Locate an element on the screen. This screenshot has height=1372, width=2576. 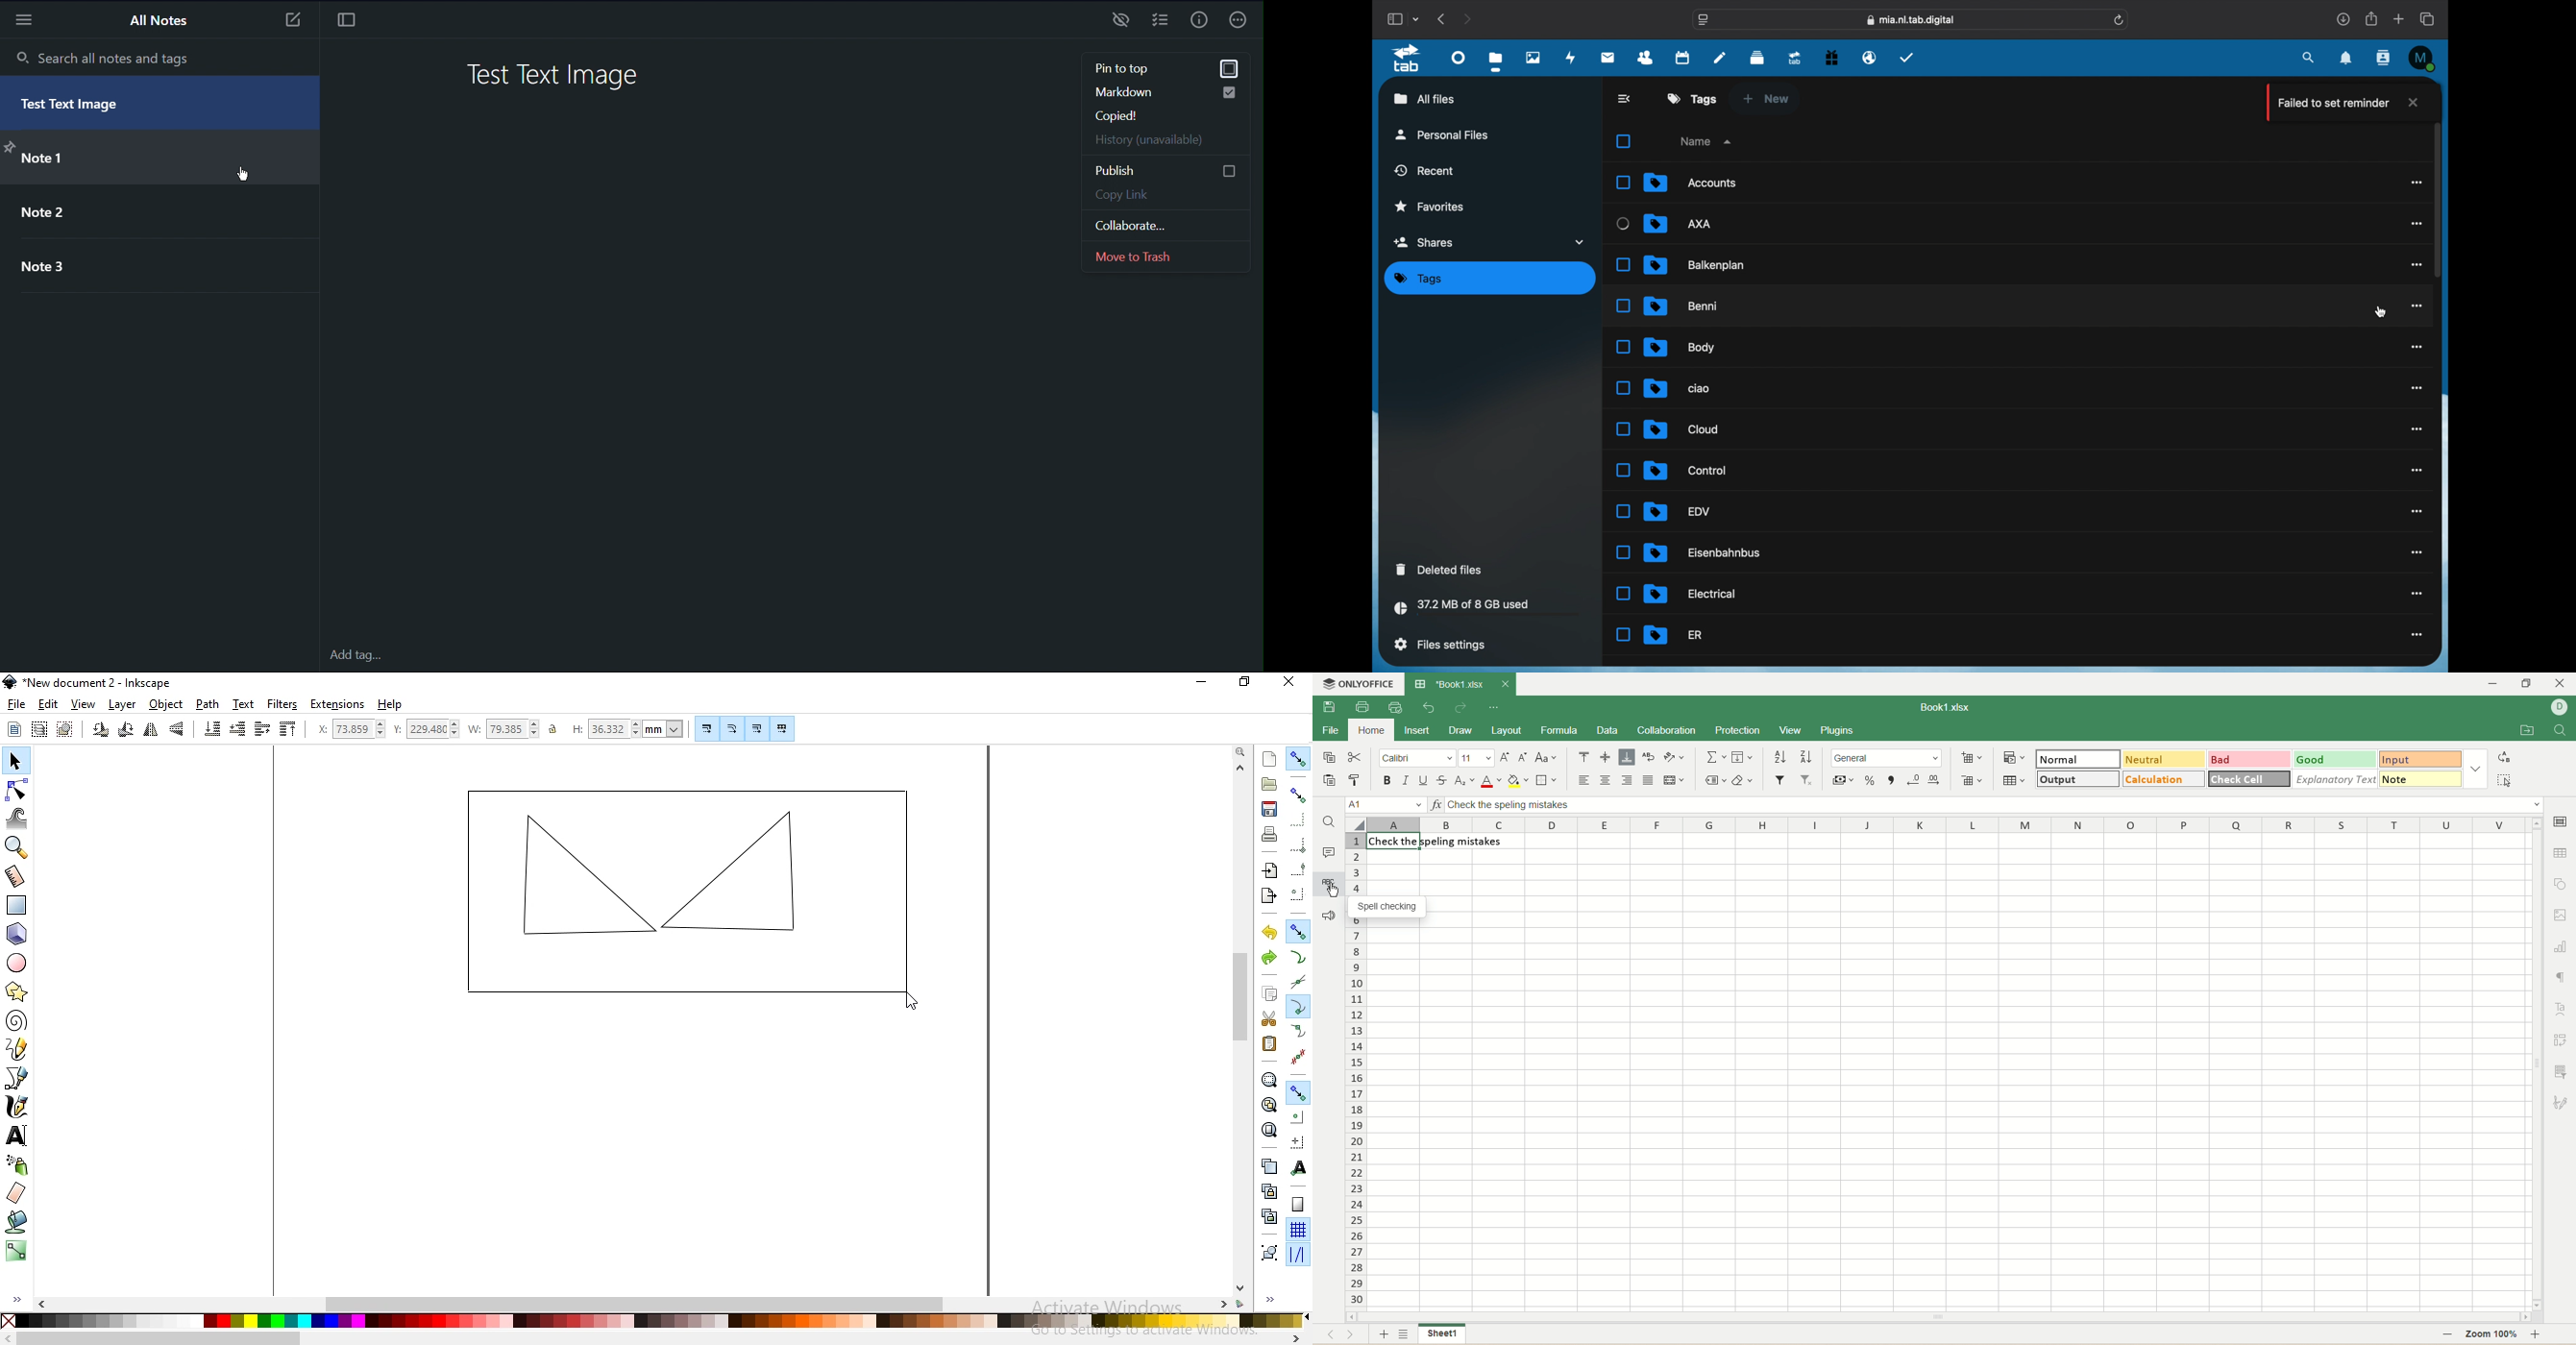
Move to Trash is located at coordinates (1165, 258).